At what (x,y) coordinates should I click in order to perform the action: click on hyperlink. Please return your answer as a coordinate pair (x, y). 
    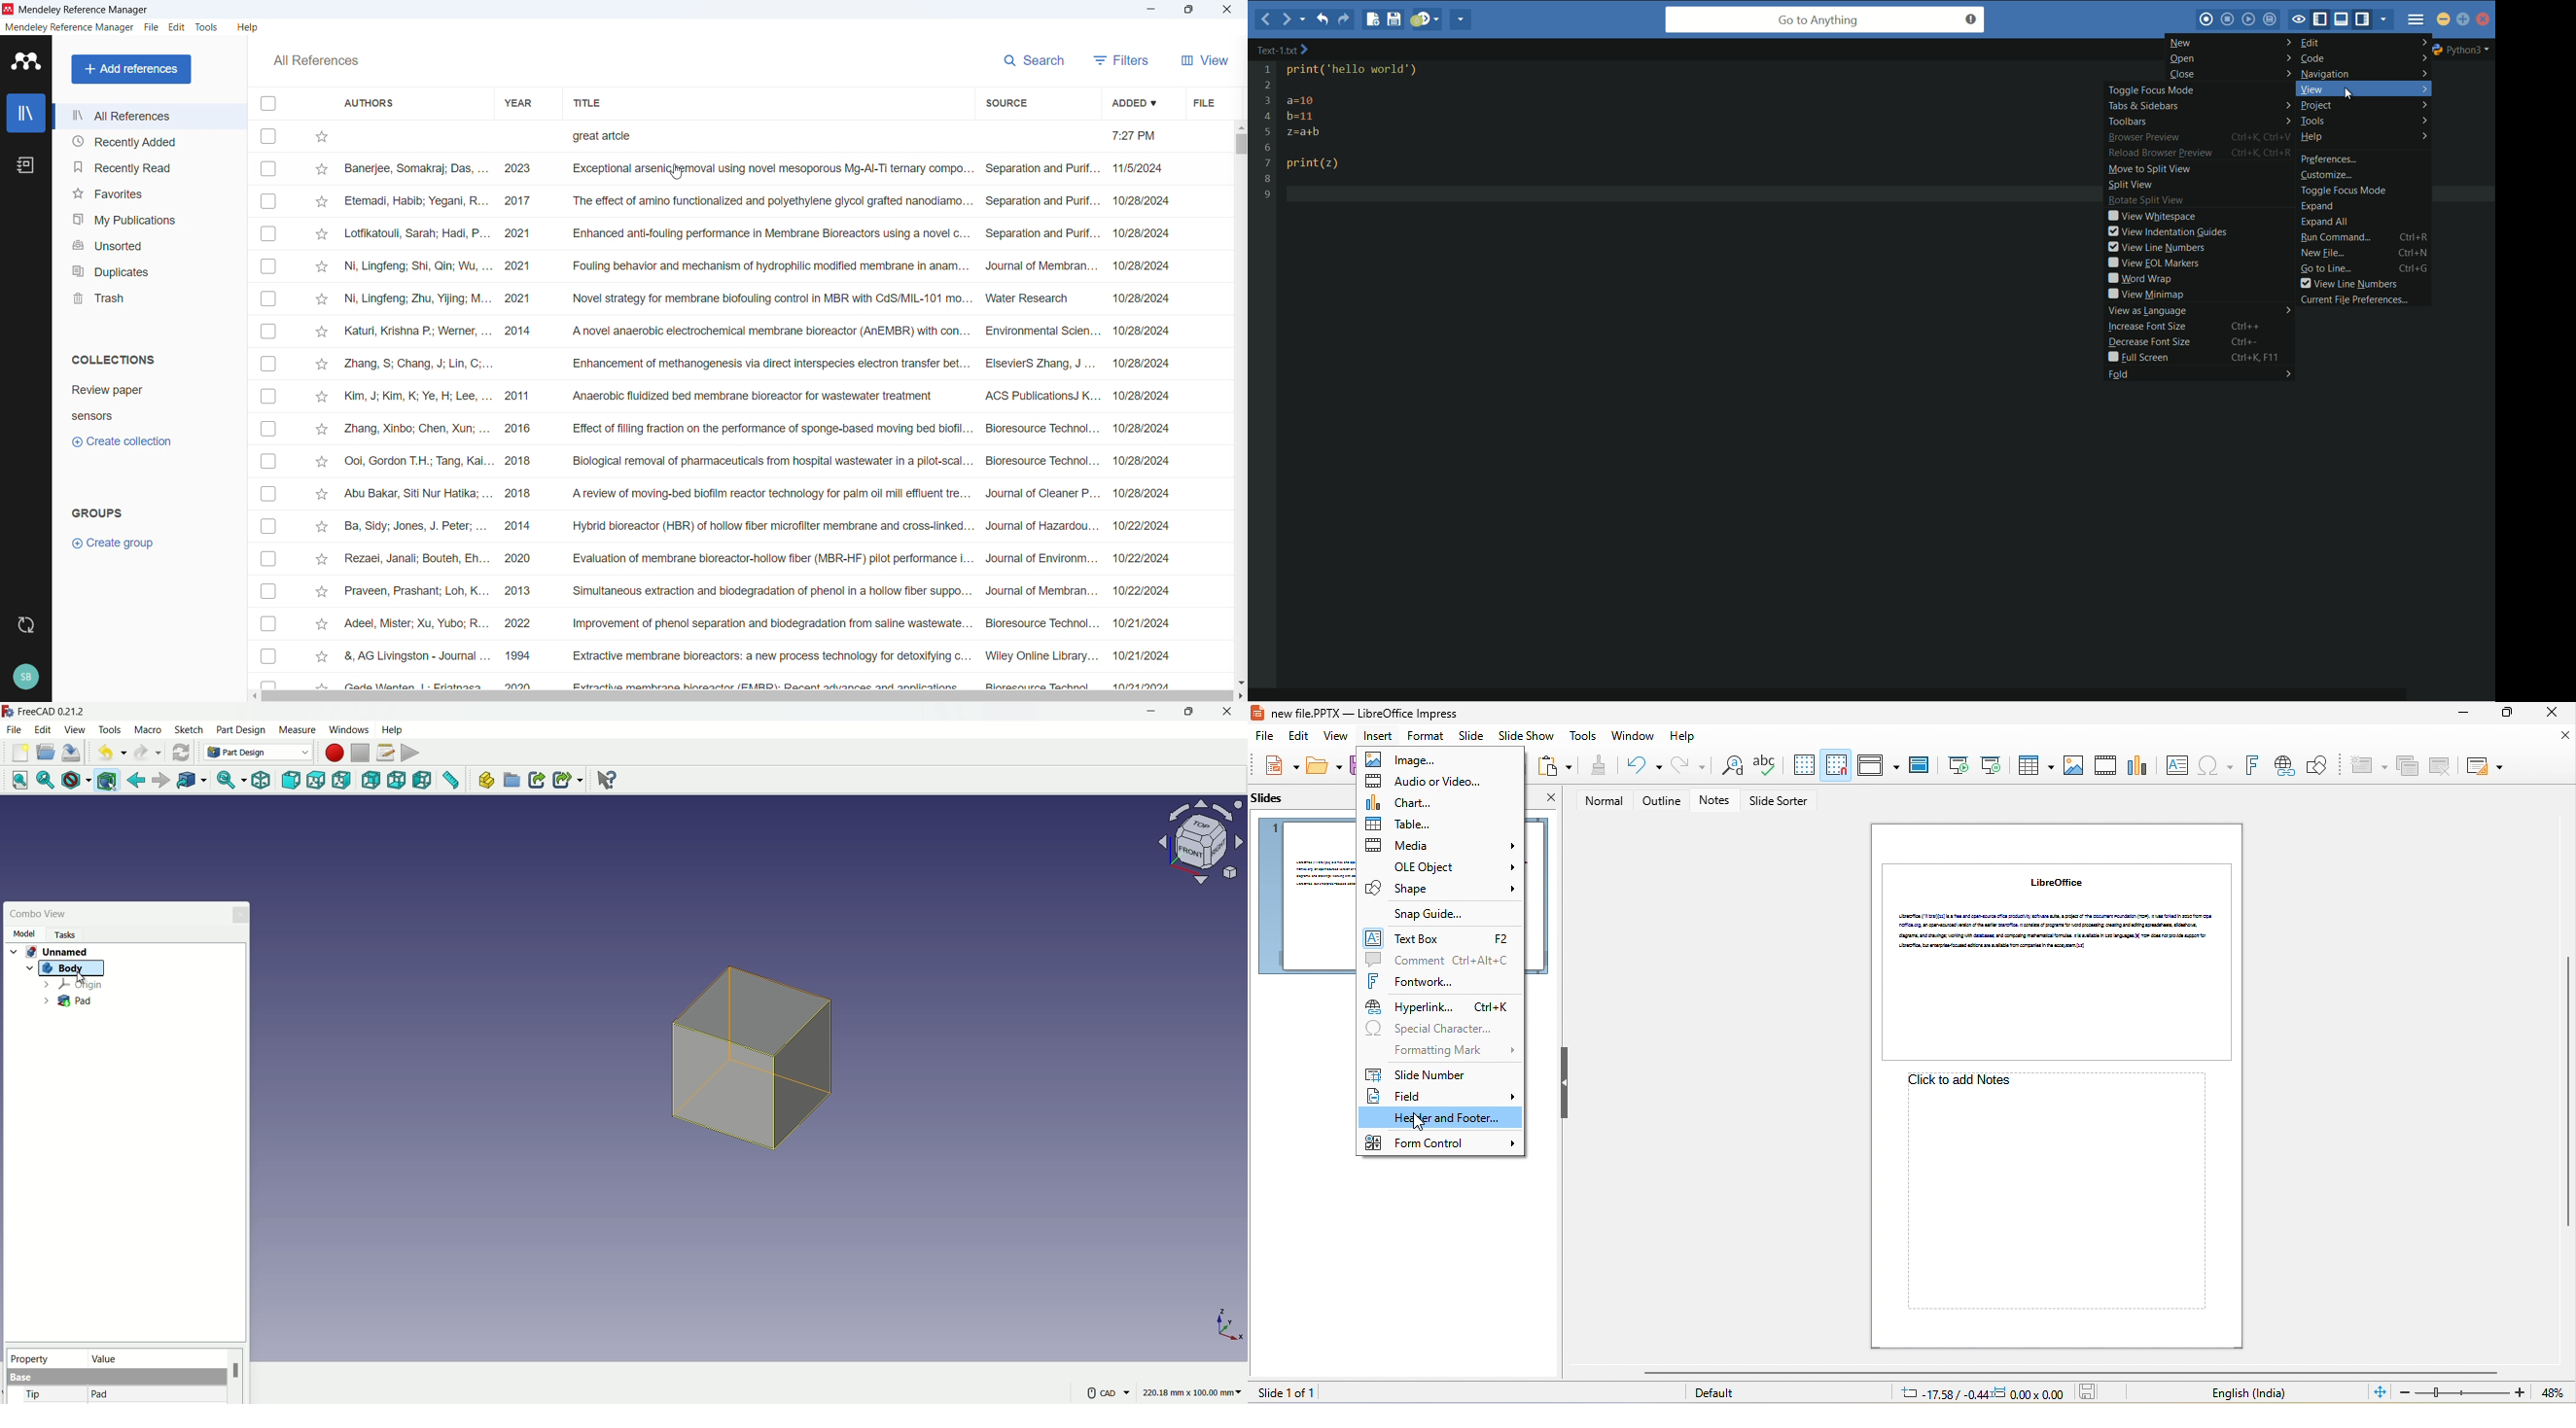
    Looking at the image, I should click on (1439, 1006).